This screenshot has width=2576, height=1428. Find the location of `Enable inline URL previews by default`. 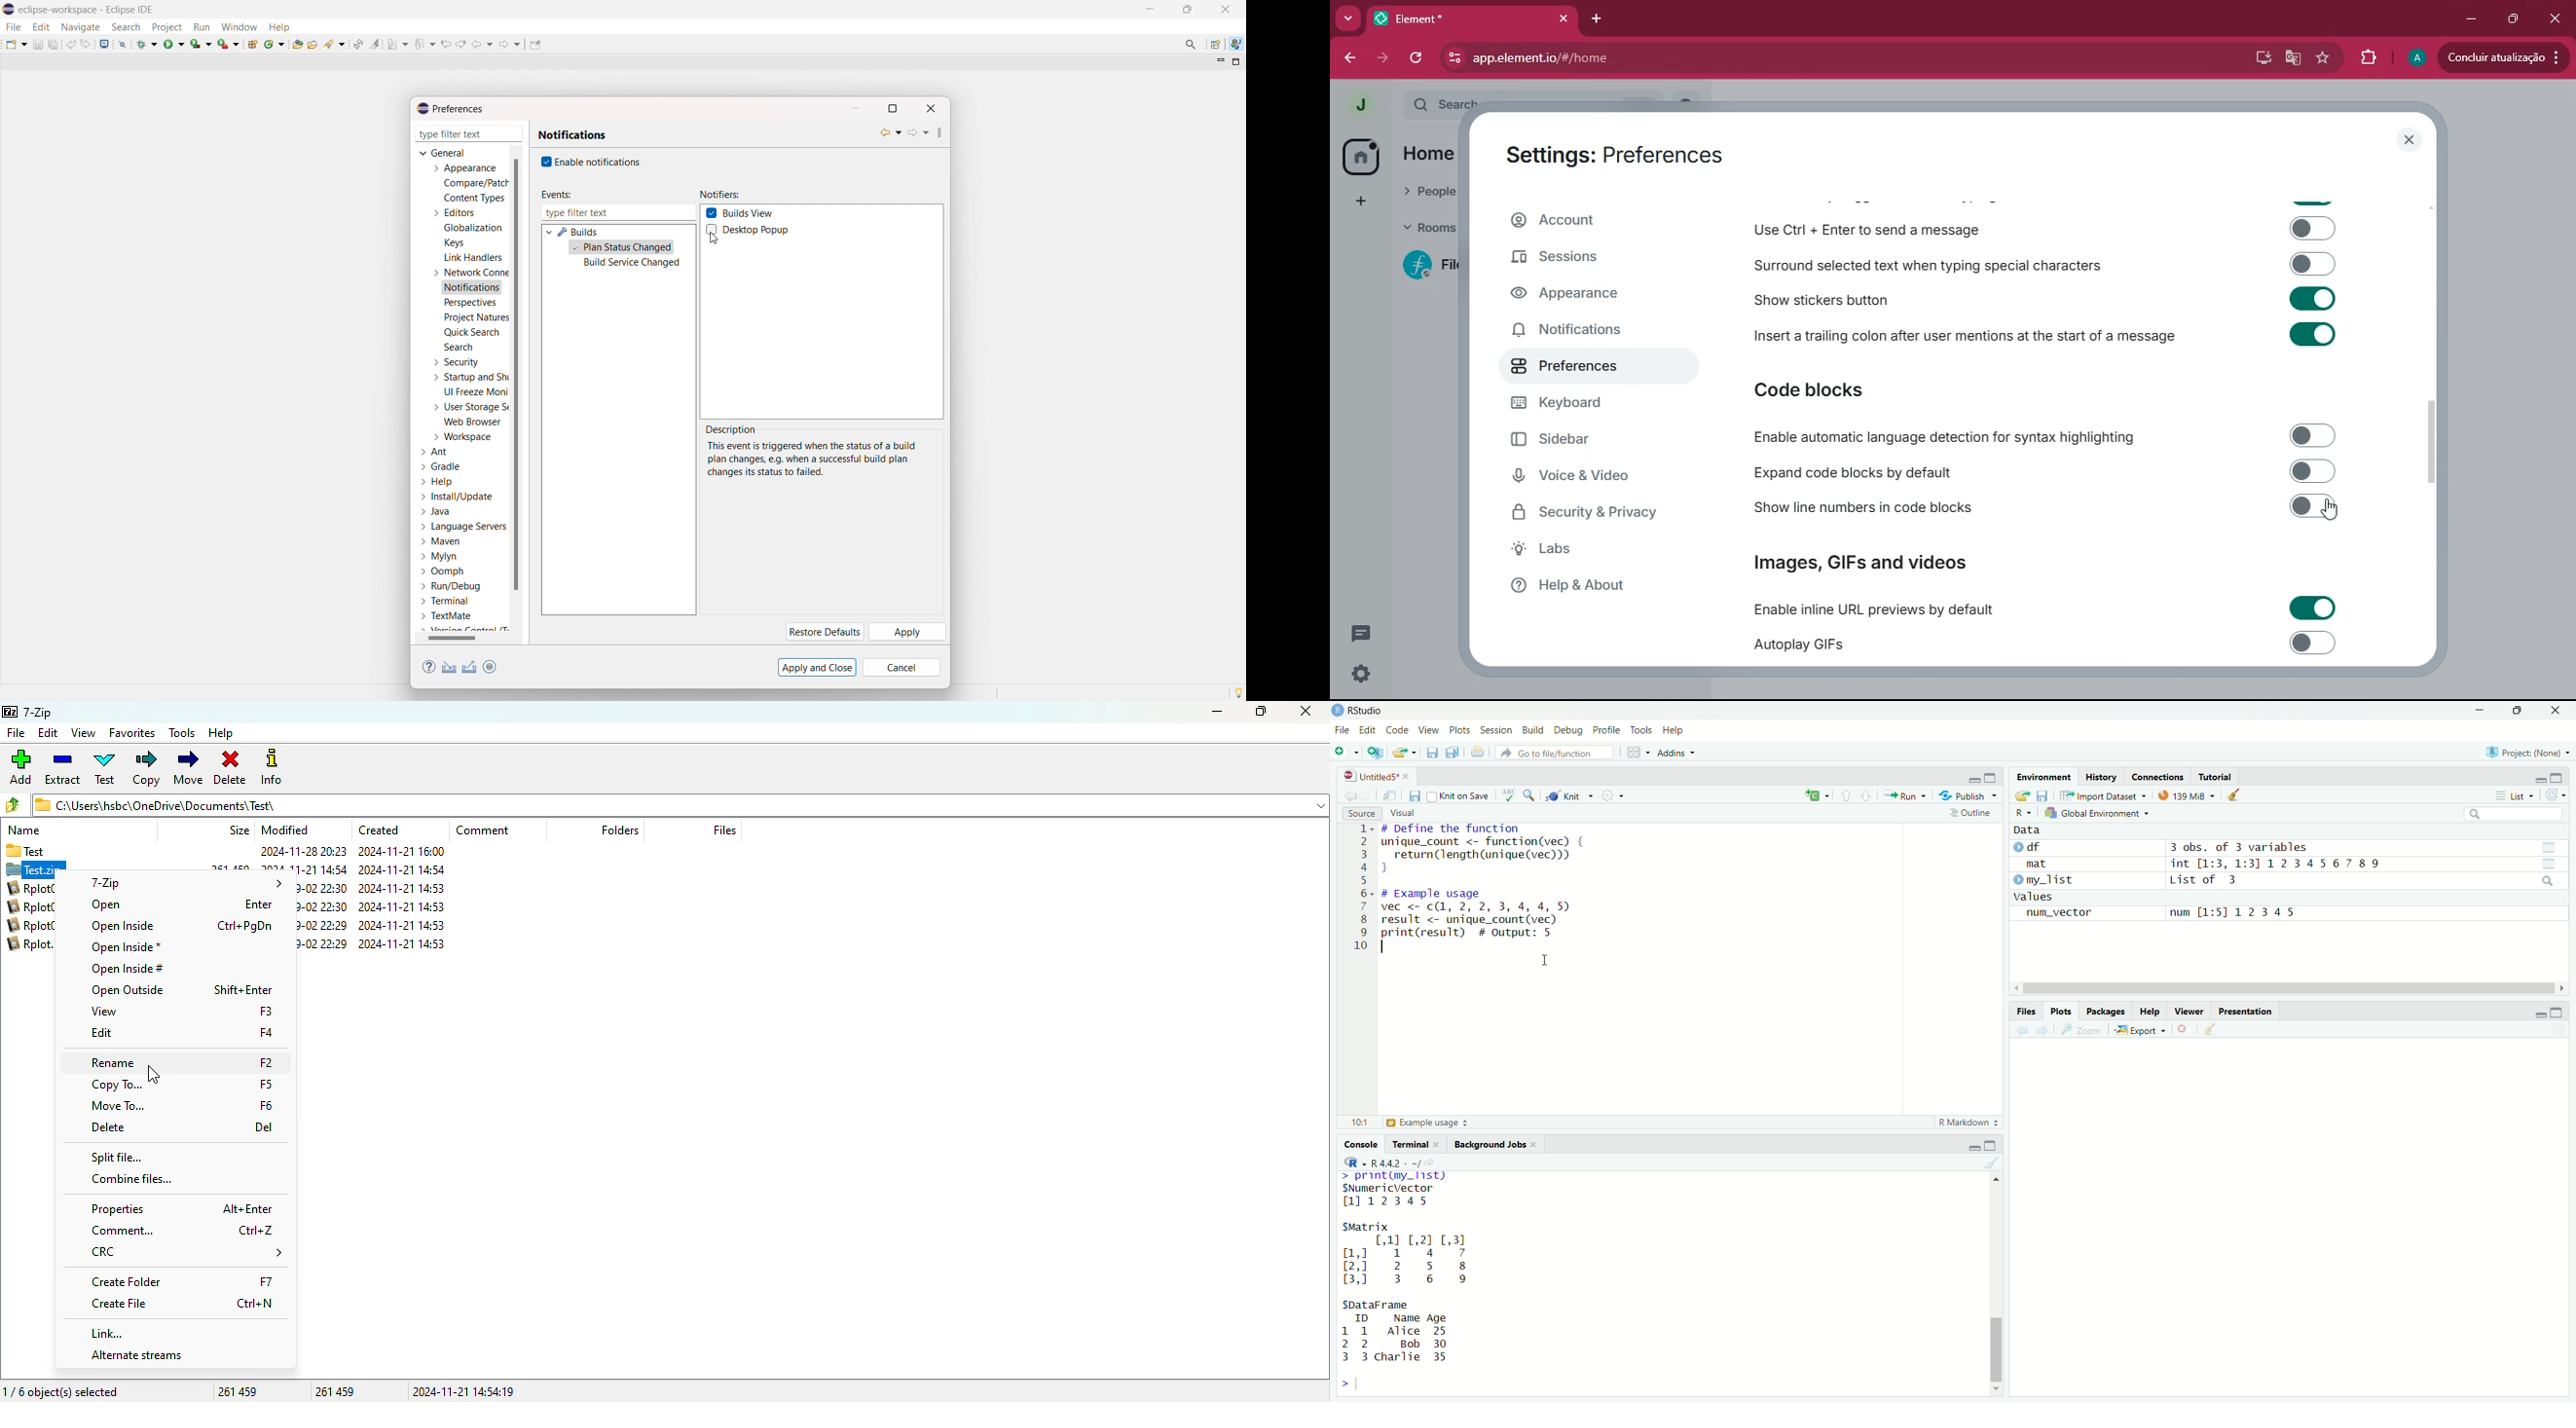

Enable inline URL previews by default is located at coordinates (2043, 609).